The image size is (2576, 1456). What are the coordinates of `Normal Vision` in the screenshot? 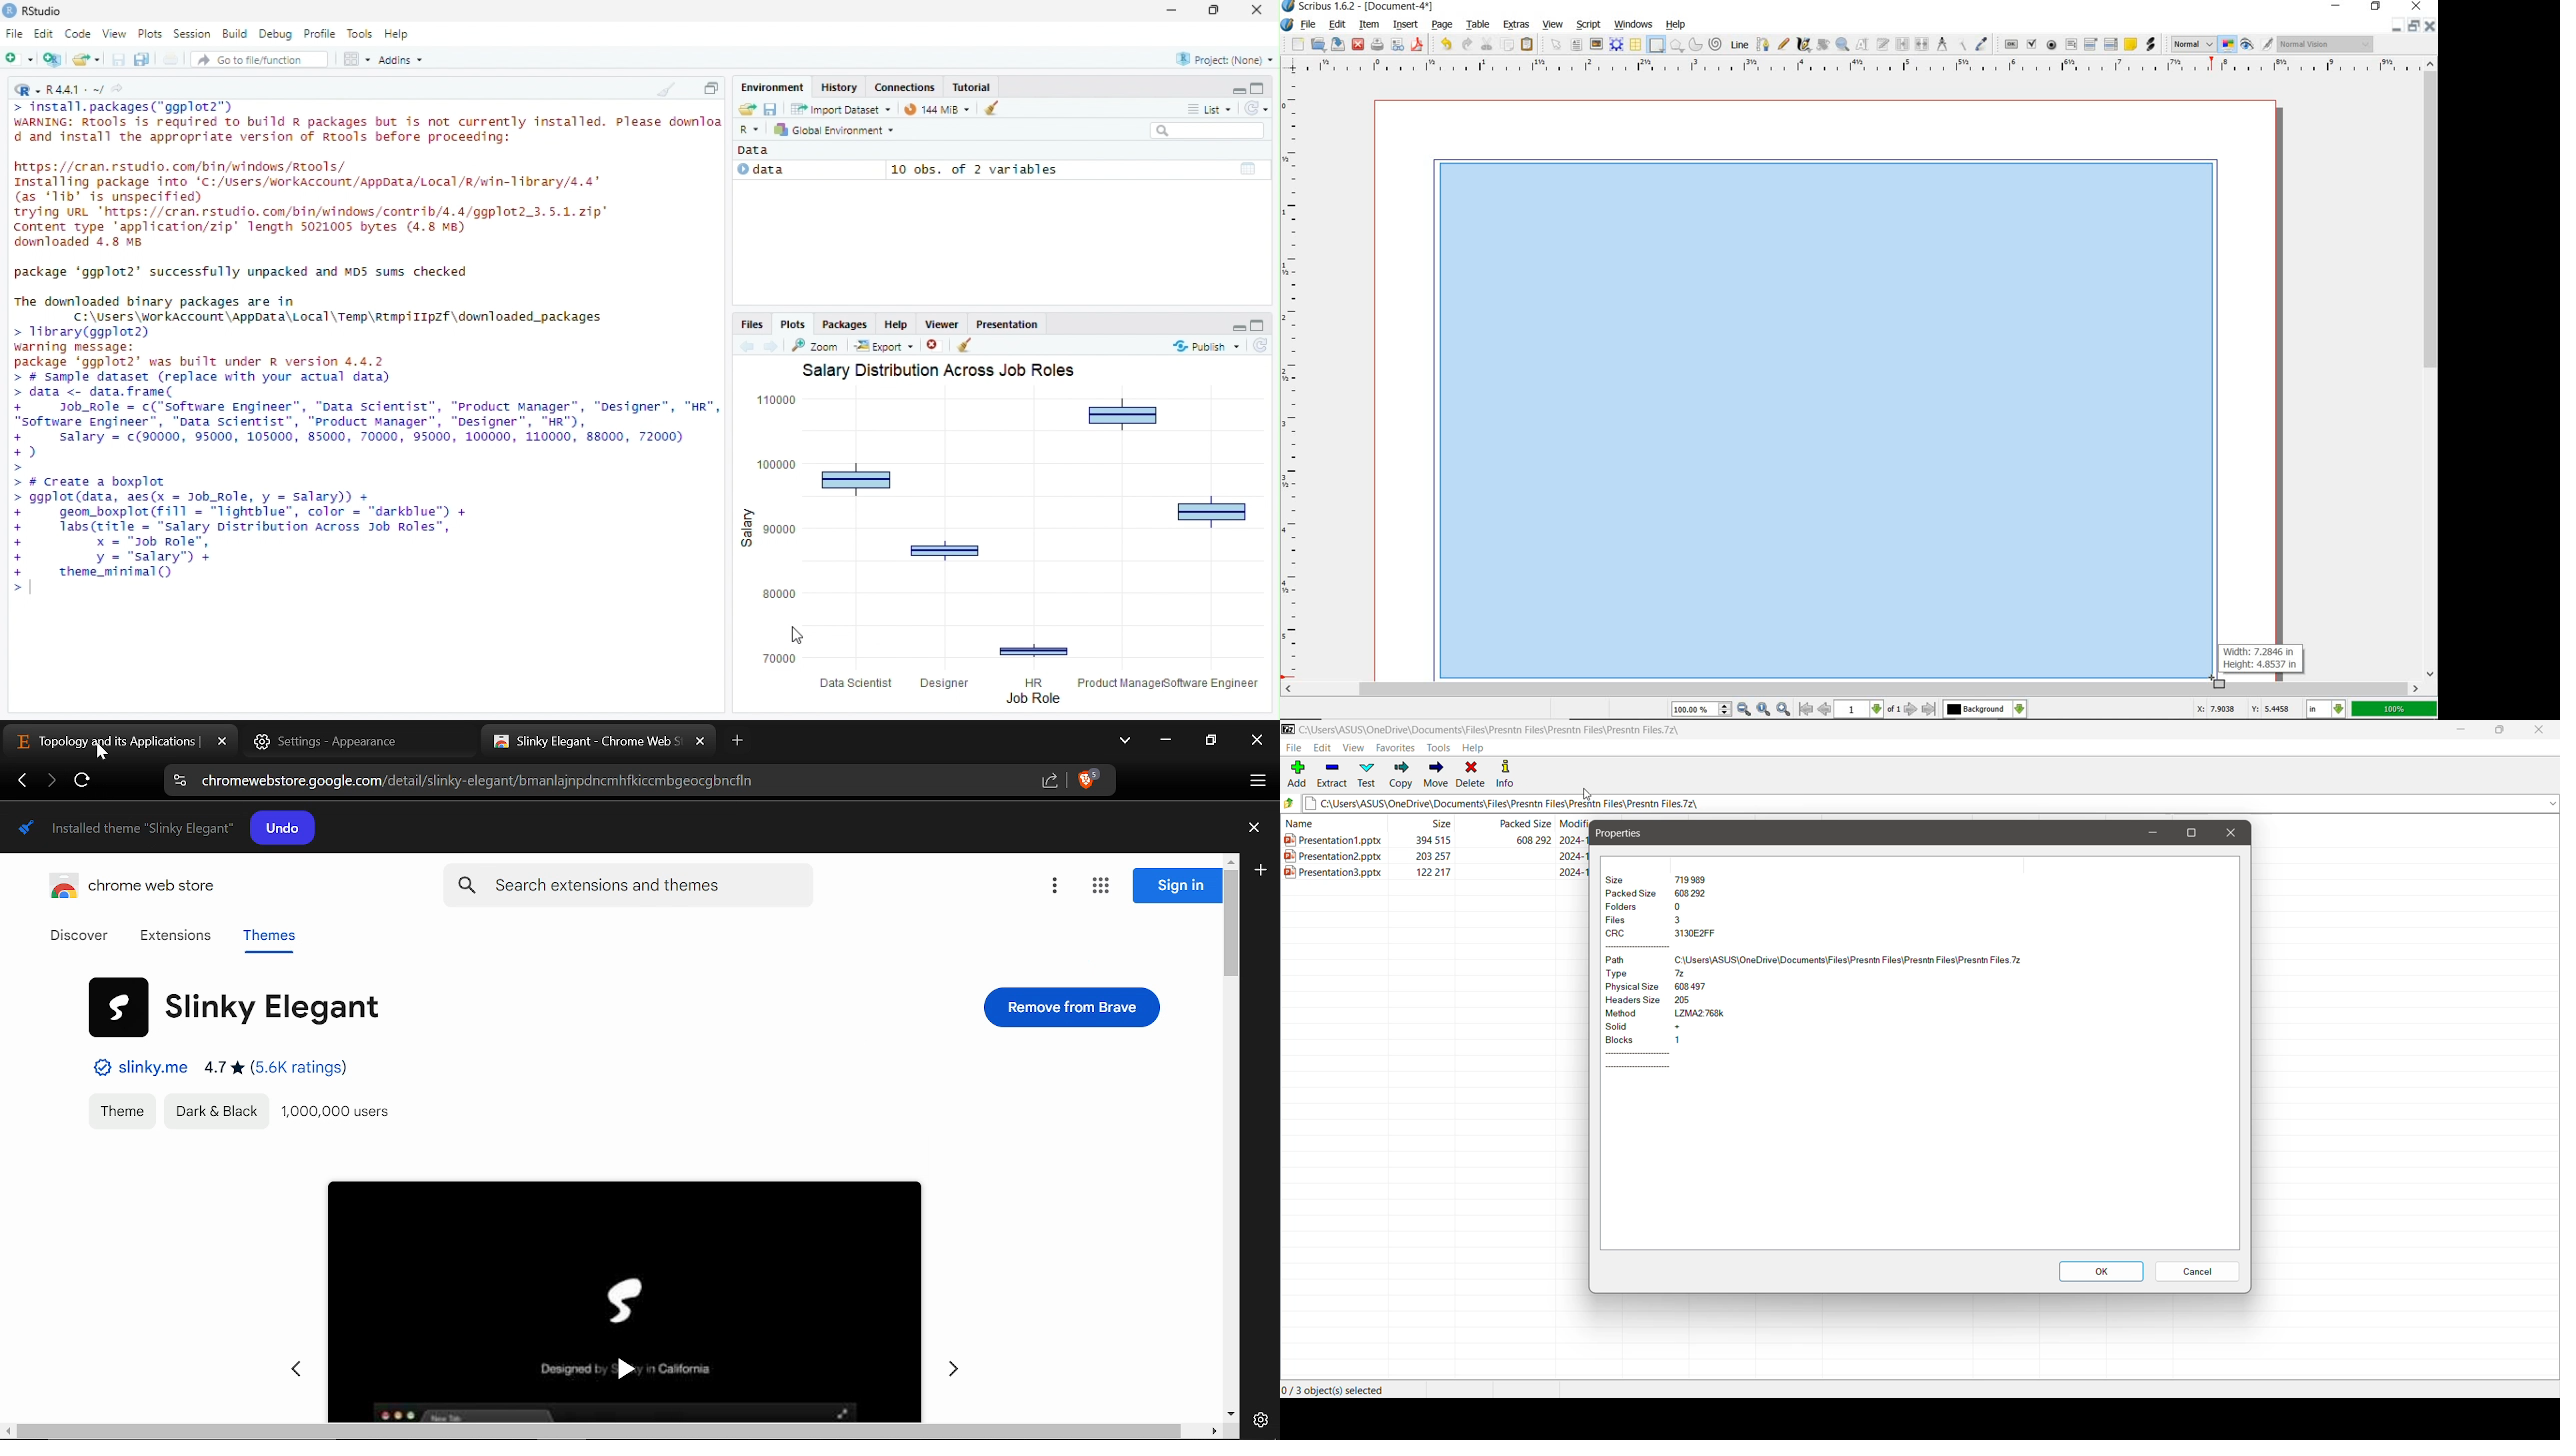 It's located at (2326, 43).